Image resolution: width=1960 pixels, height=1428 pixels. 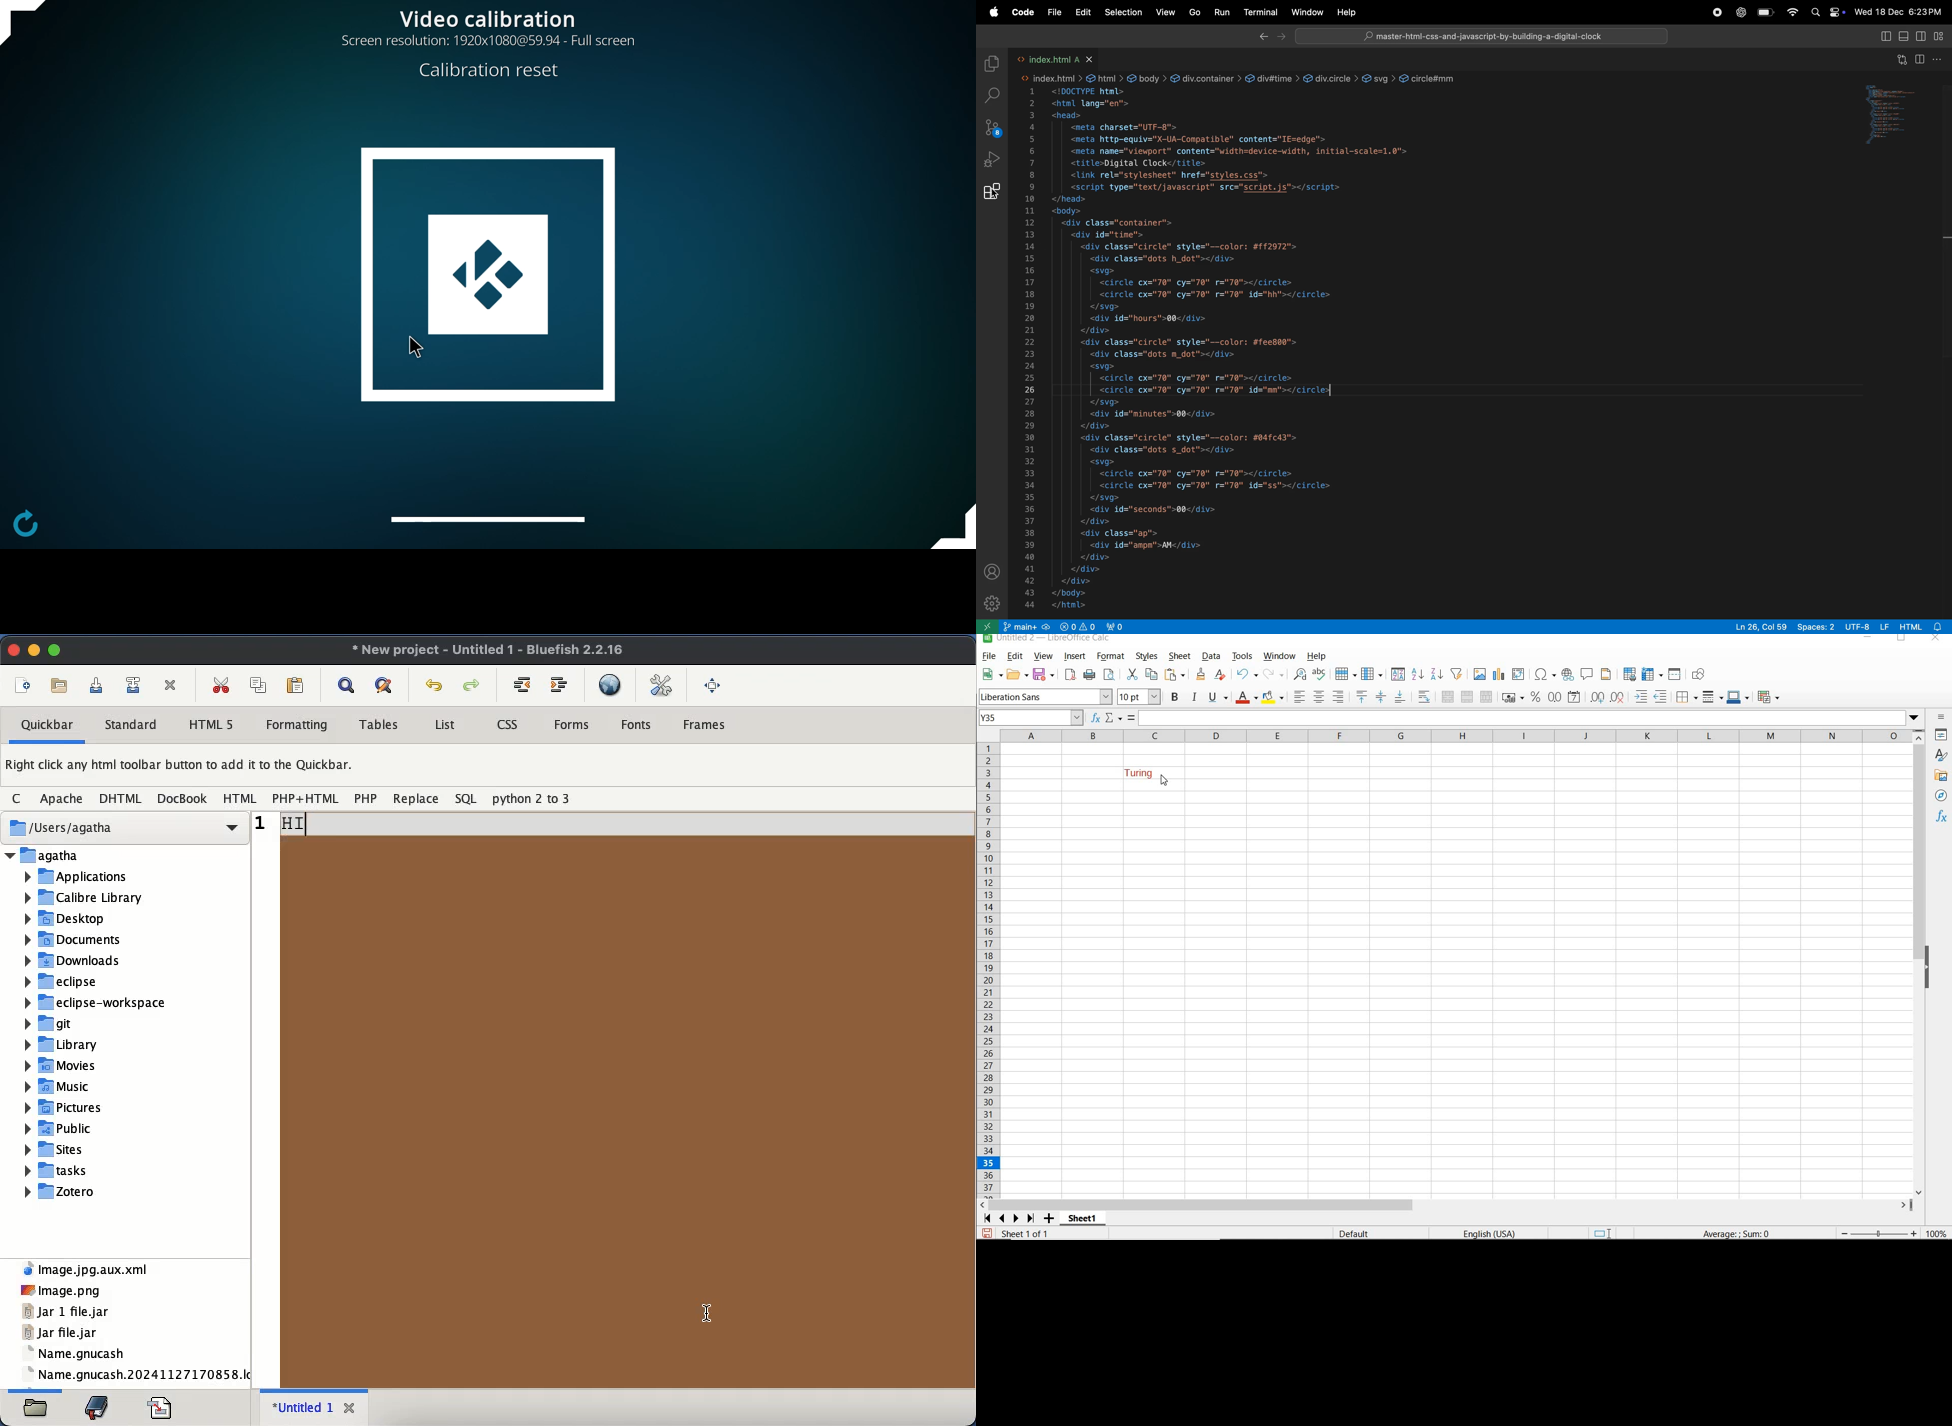 I want to click on FILE NAME, so click(x=1046, y=640).